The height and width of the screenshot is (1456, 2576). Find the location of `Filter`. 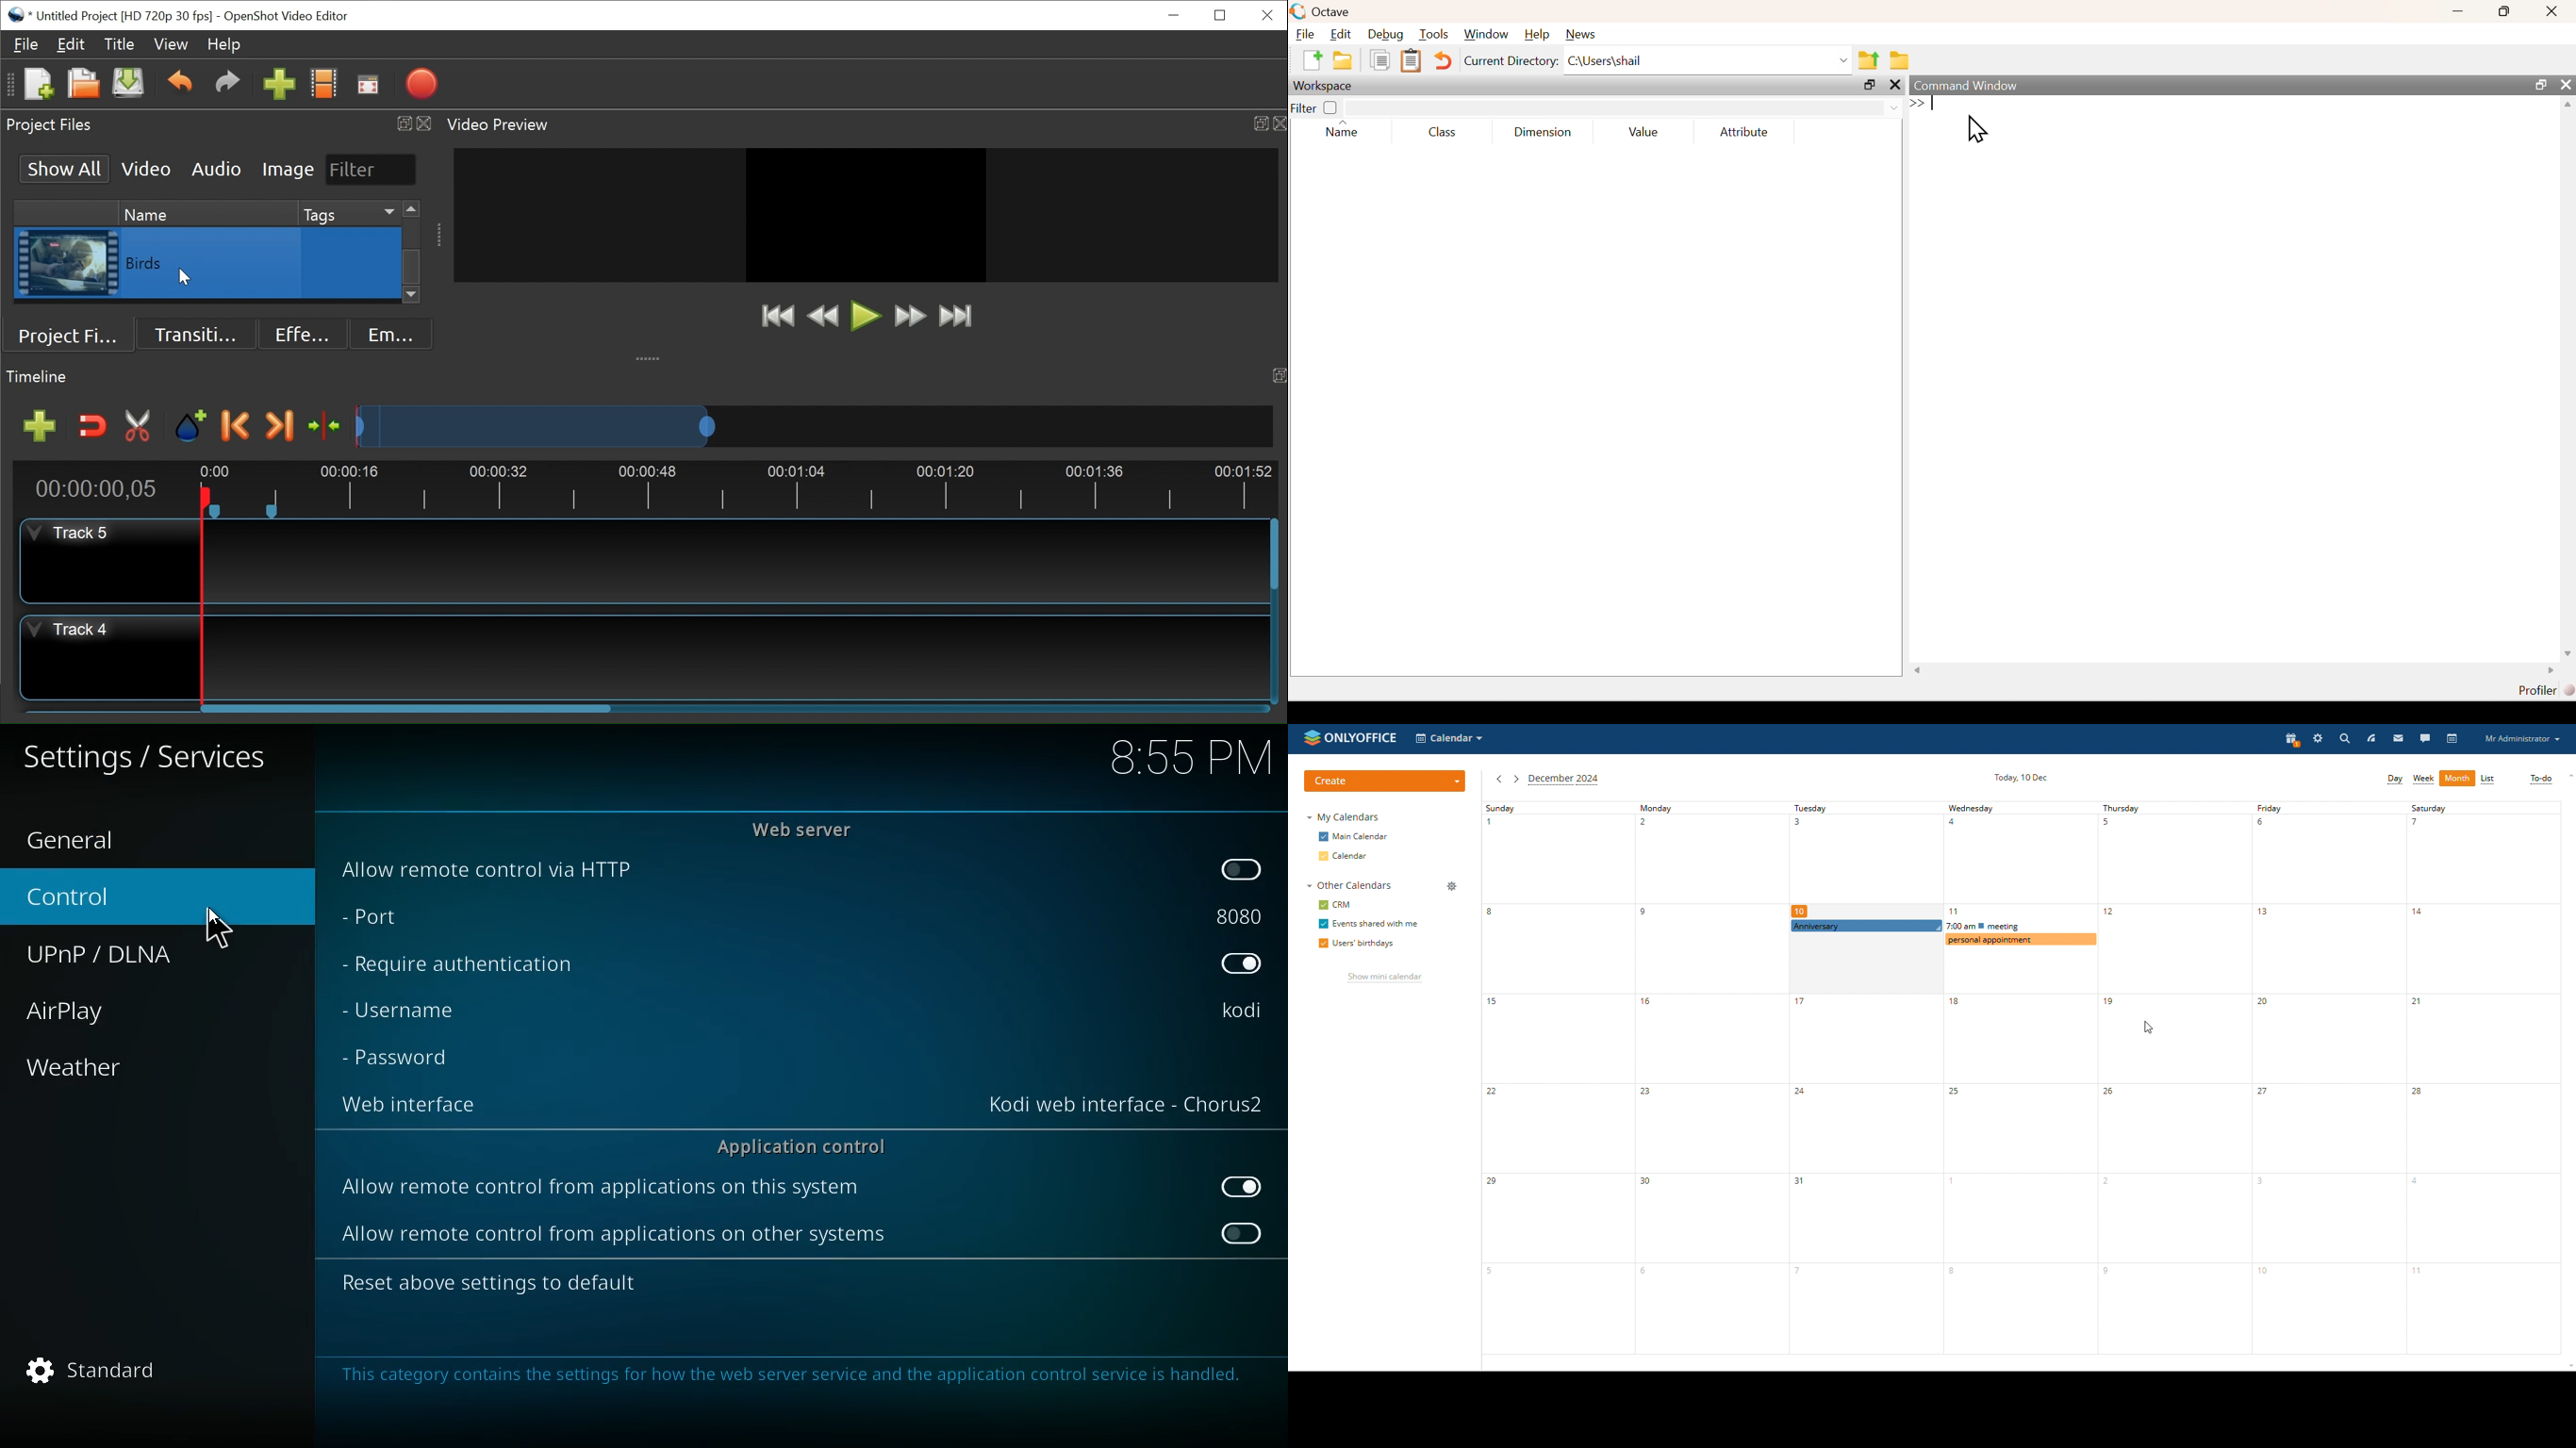

Filter is located at coordinates (369, 169).